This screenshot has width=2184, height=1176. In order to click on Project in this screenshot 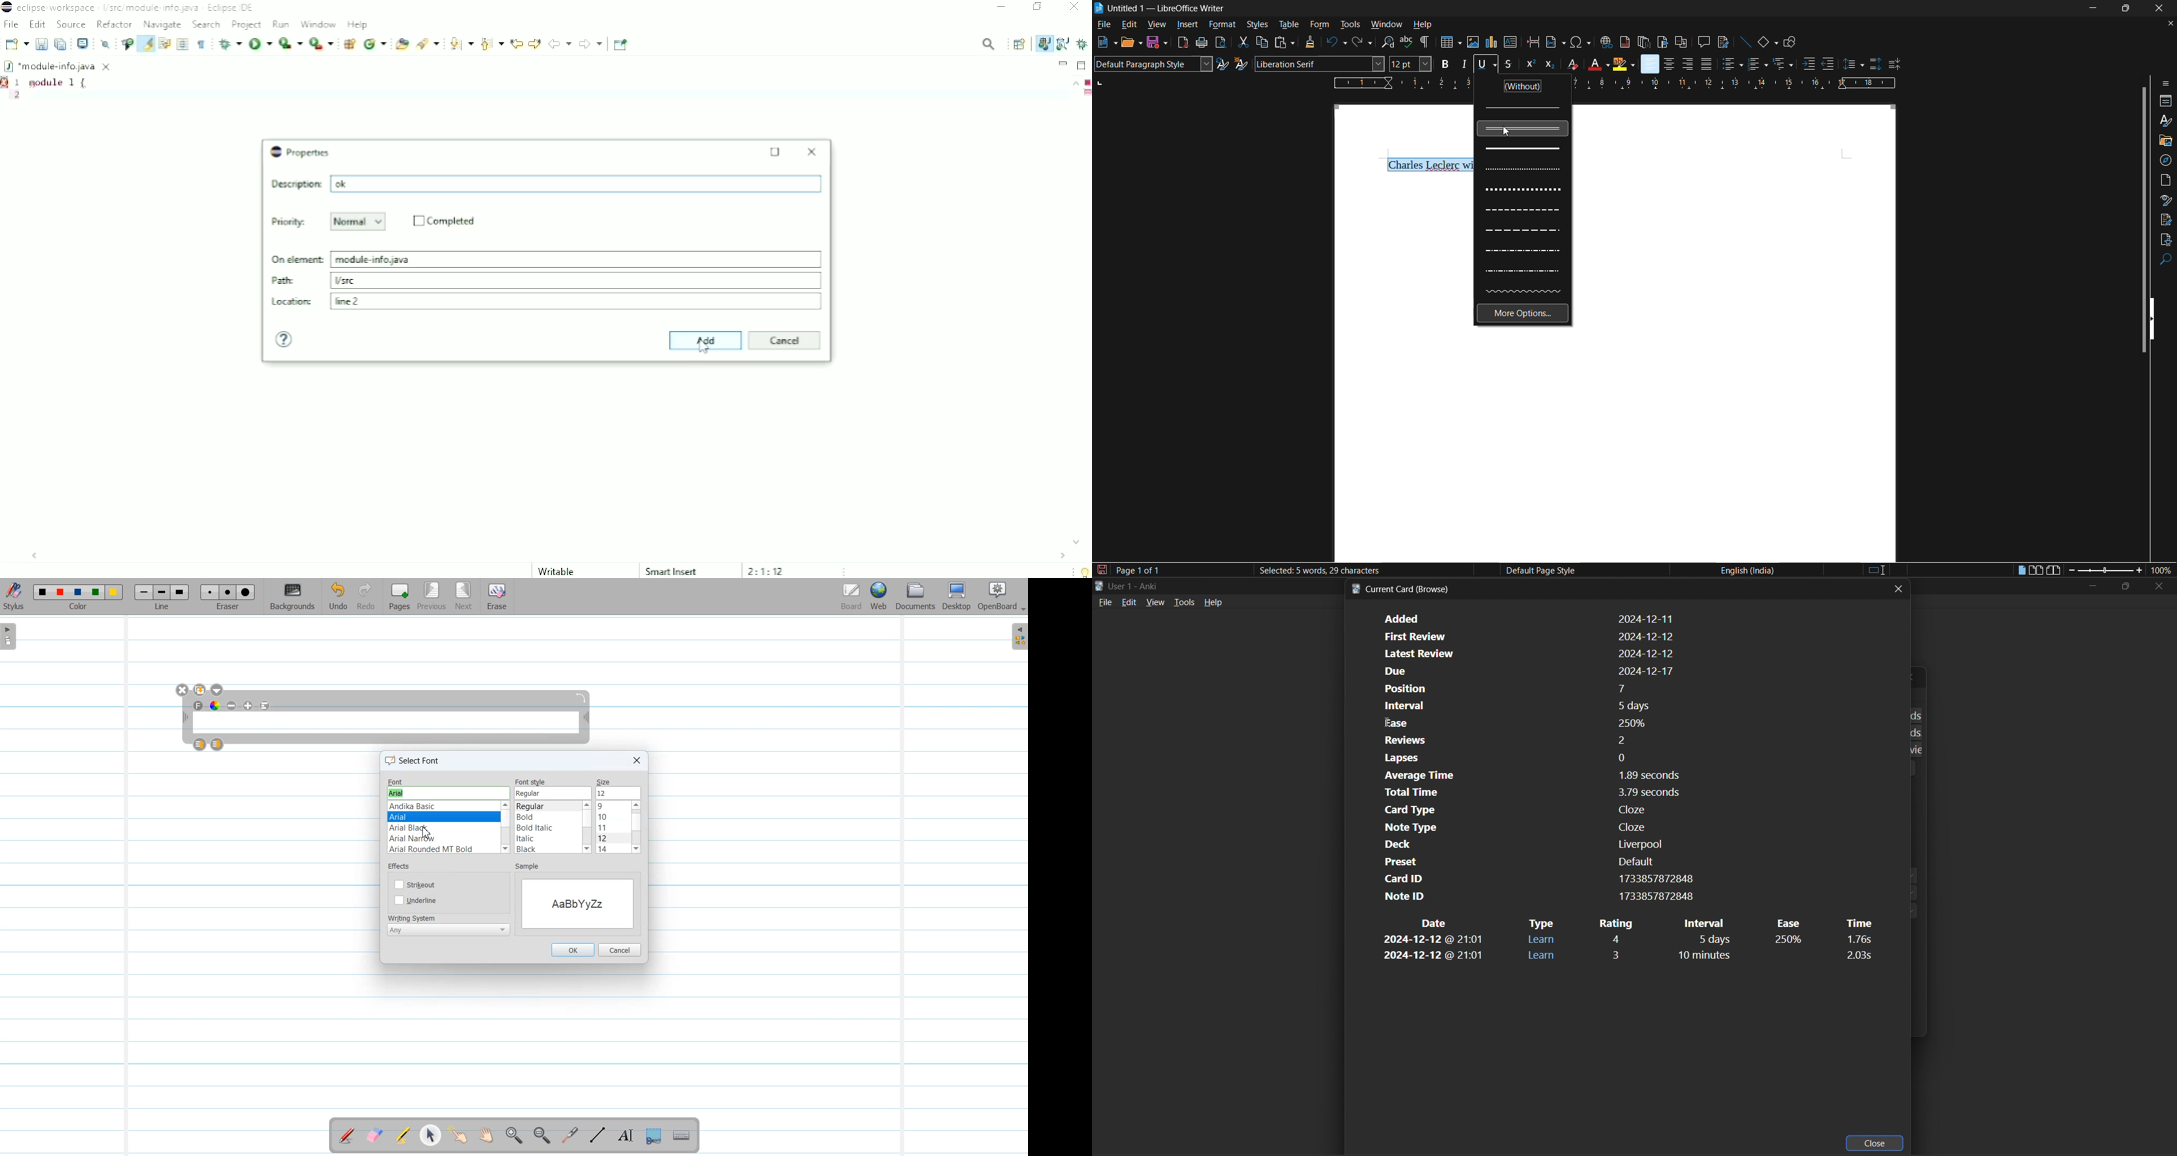, I will do `click(247, 24)`.